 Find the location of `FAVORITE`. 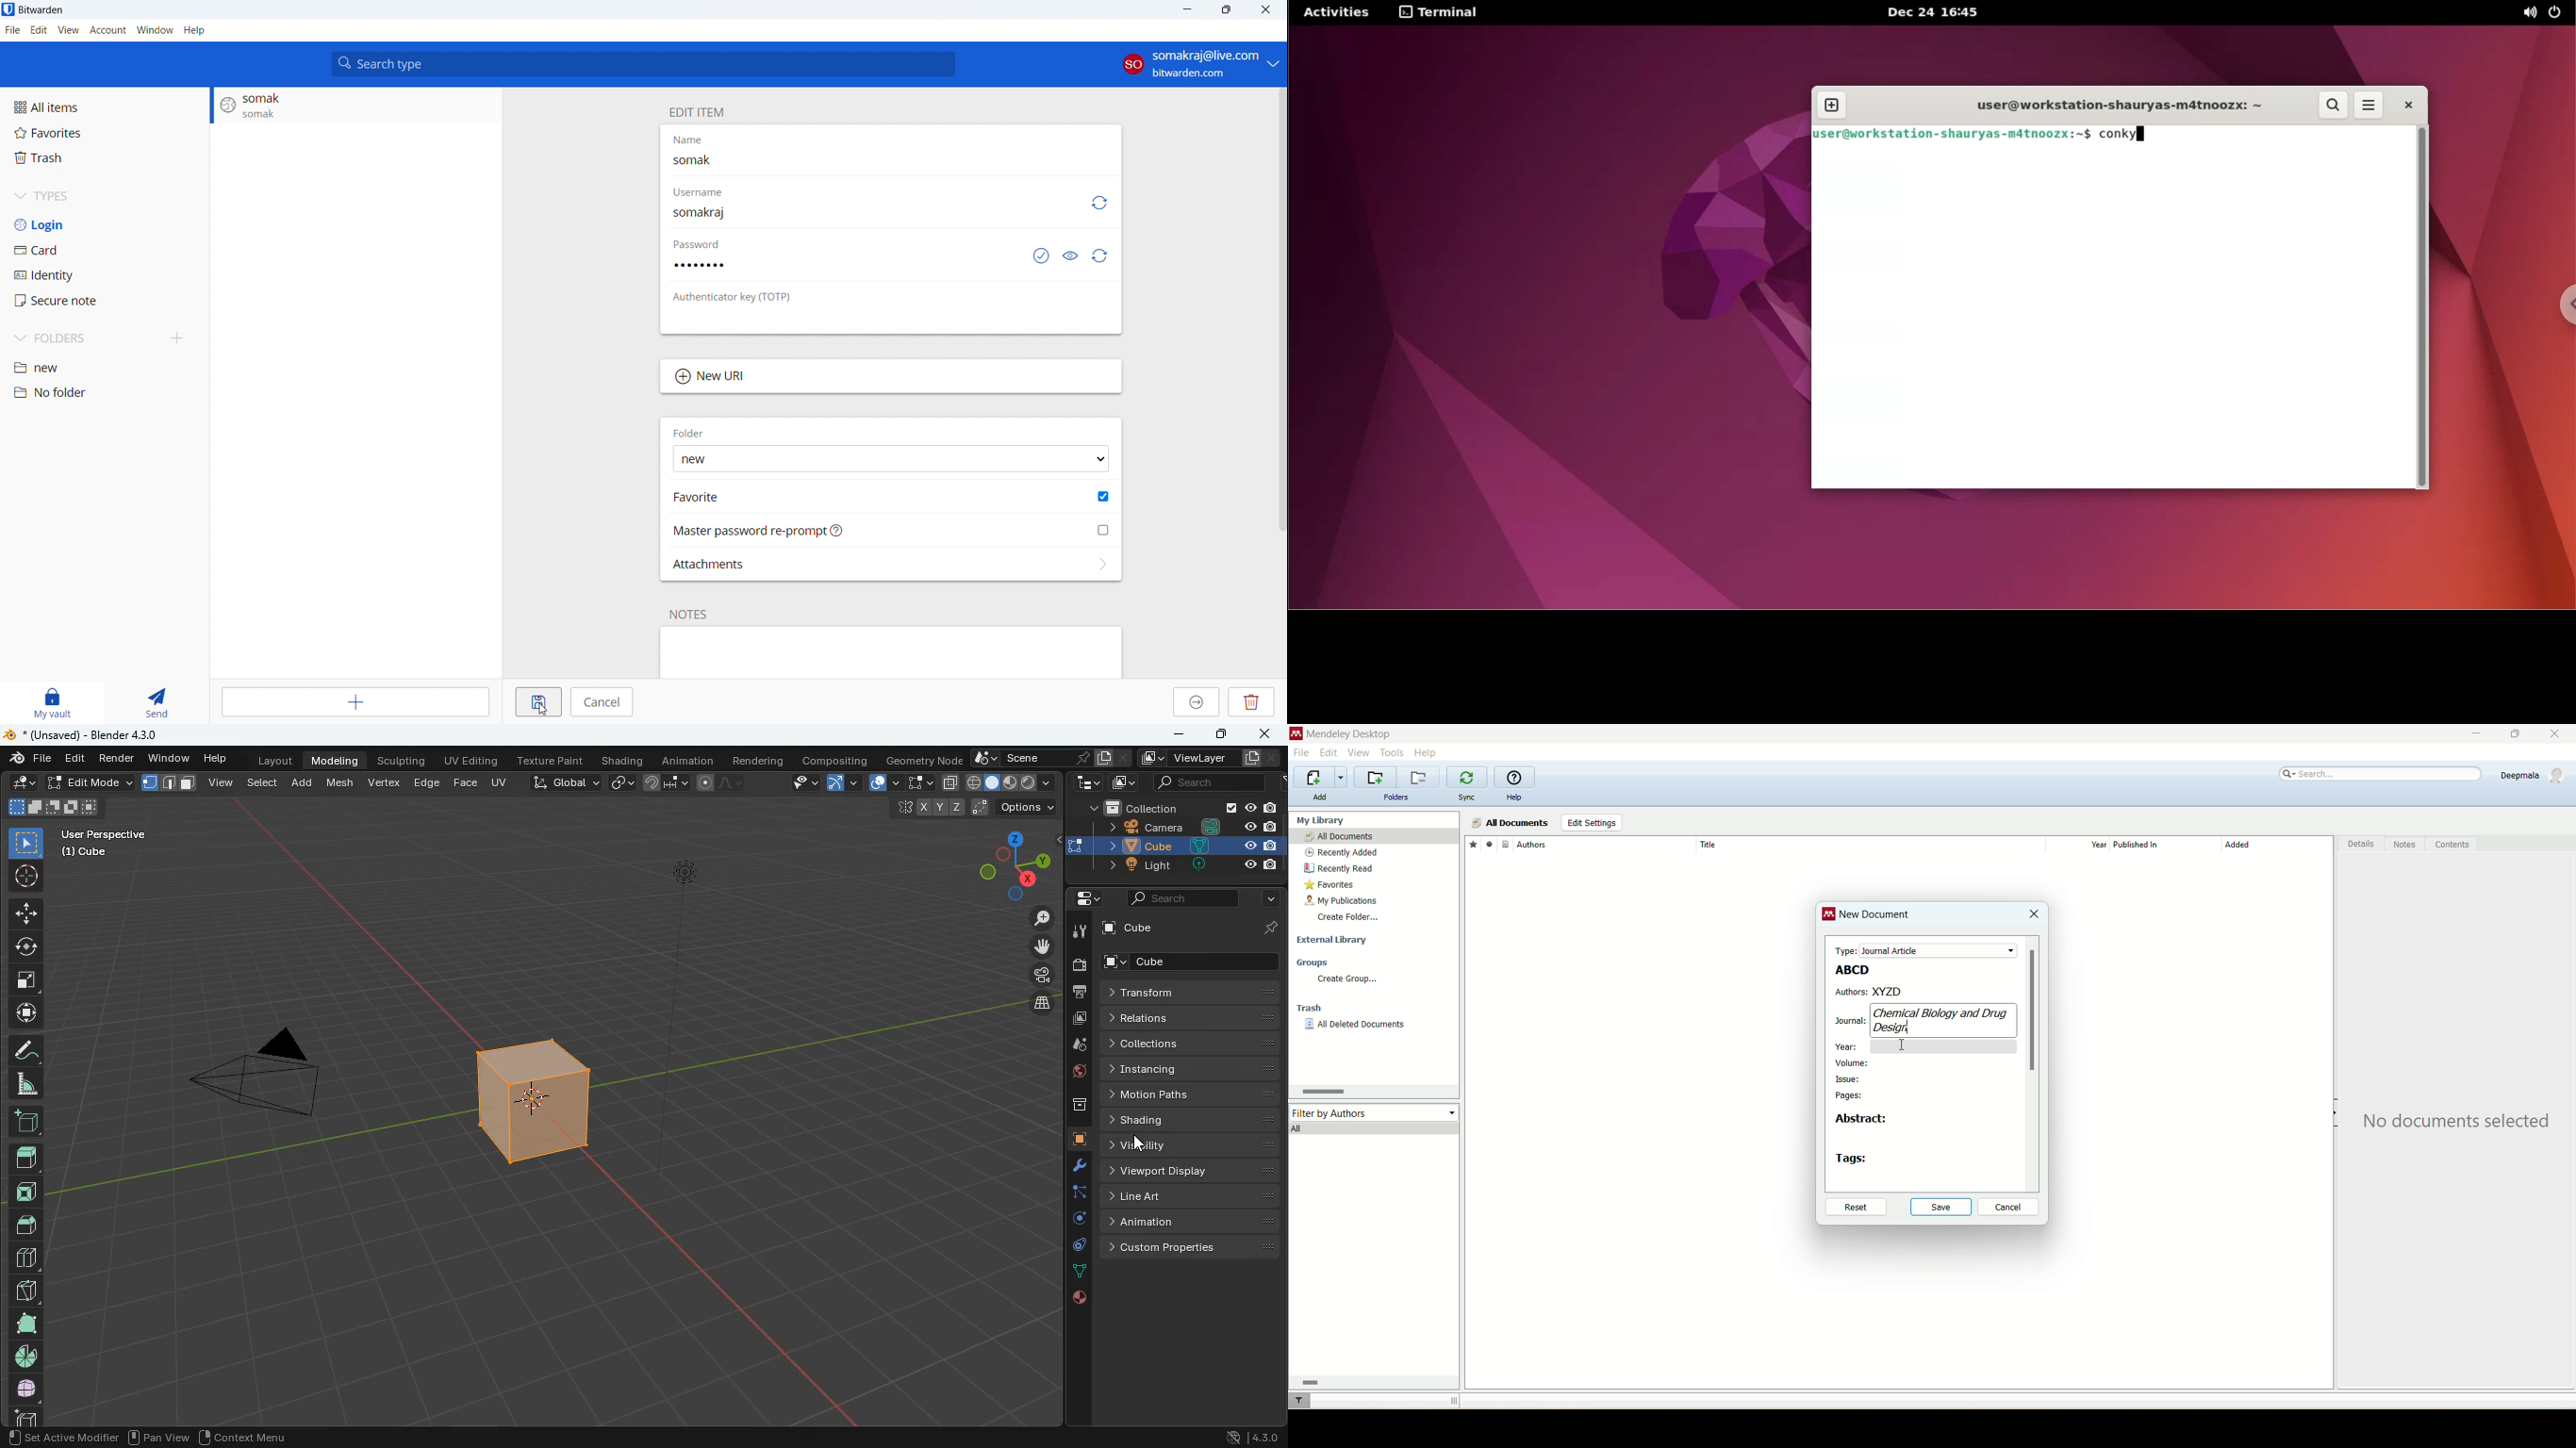

FAVORITE is located at coordinates (698, 497).